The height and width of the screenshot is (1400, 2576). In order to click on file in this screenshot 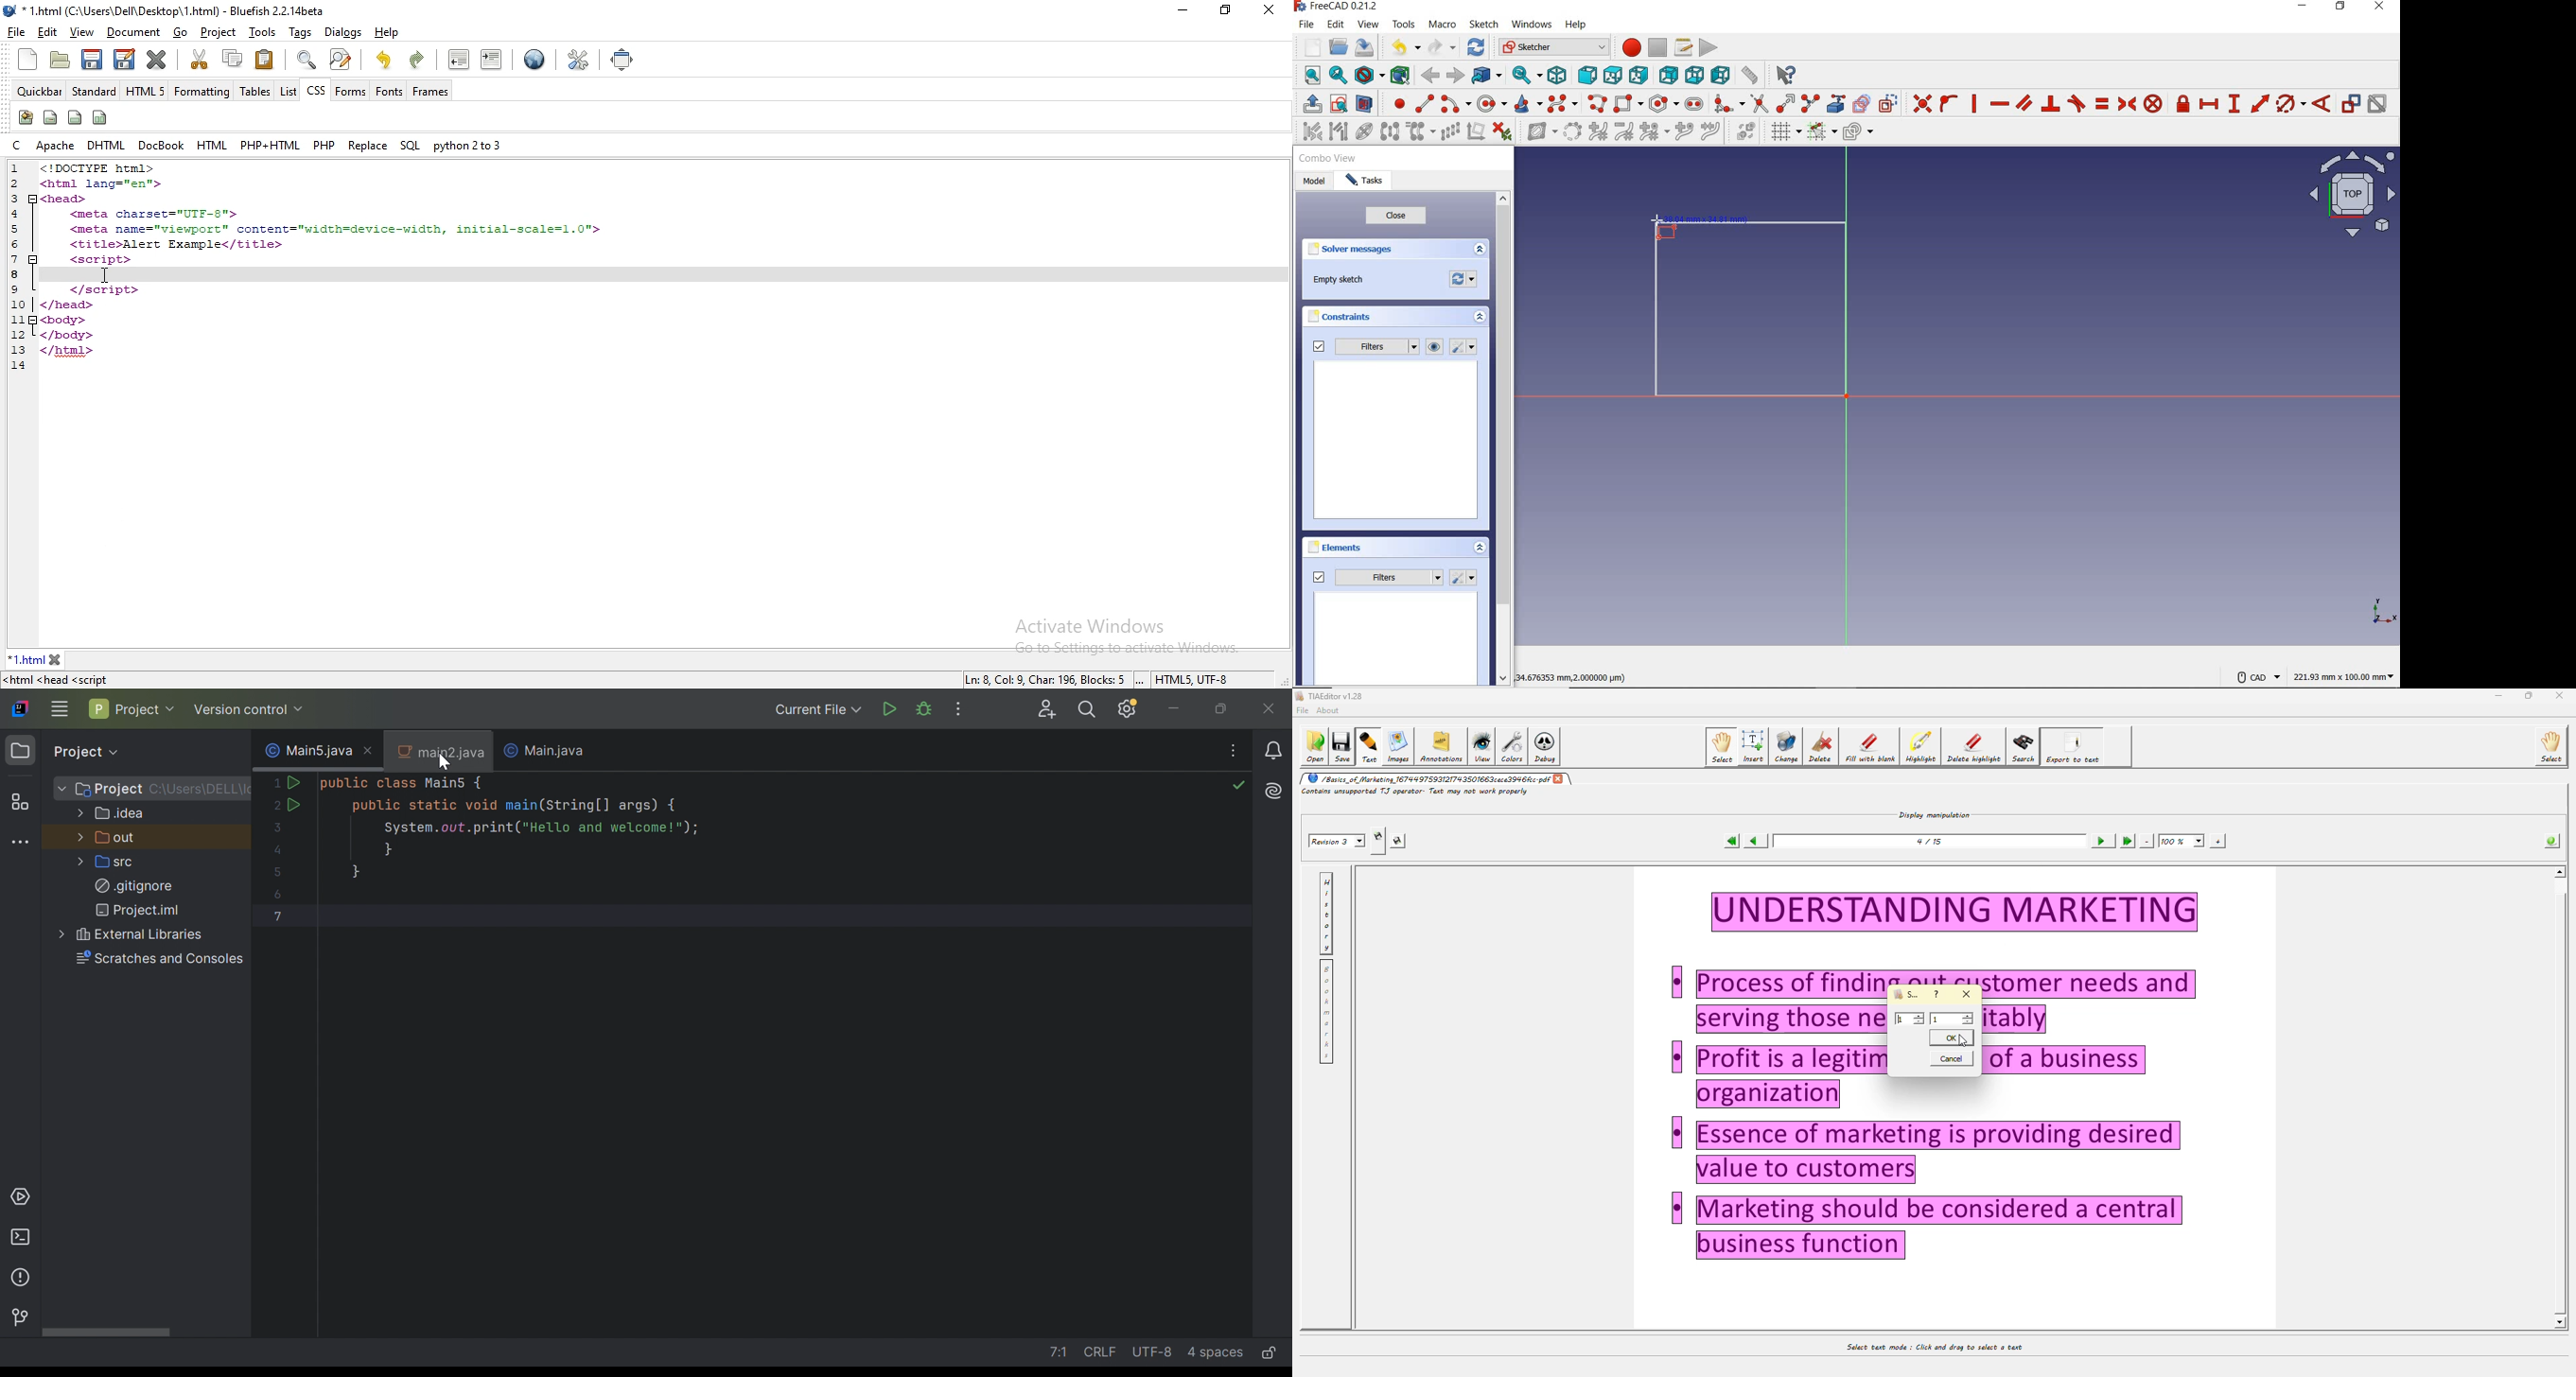, I will do `click(18, 32)`.